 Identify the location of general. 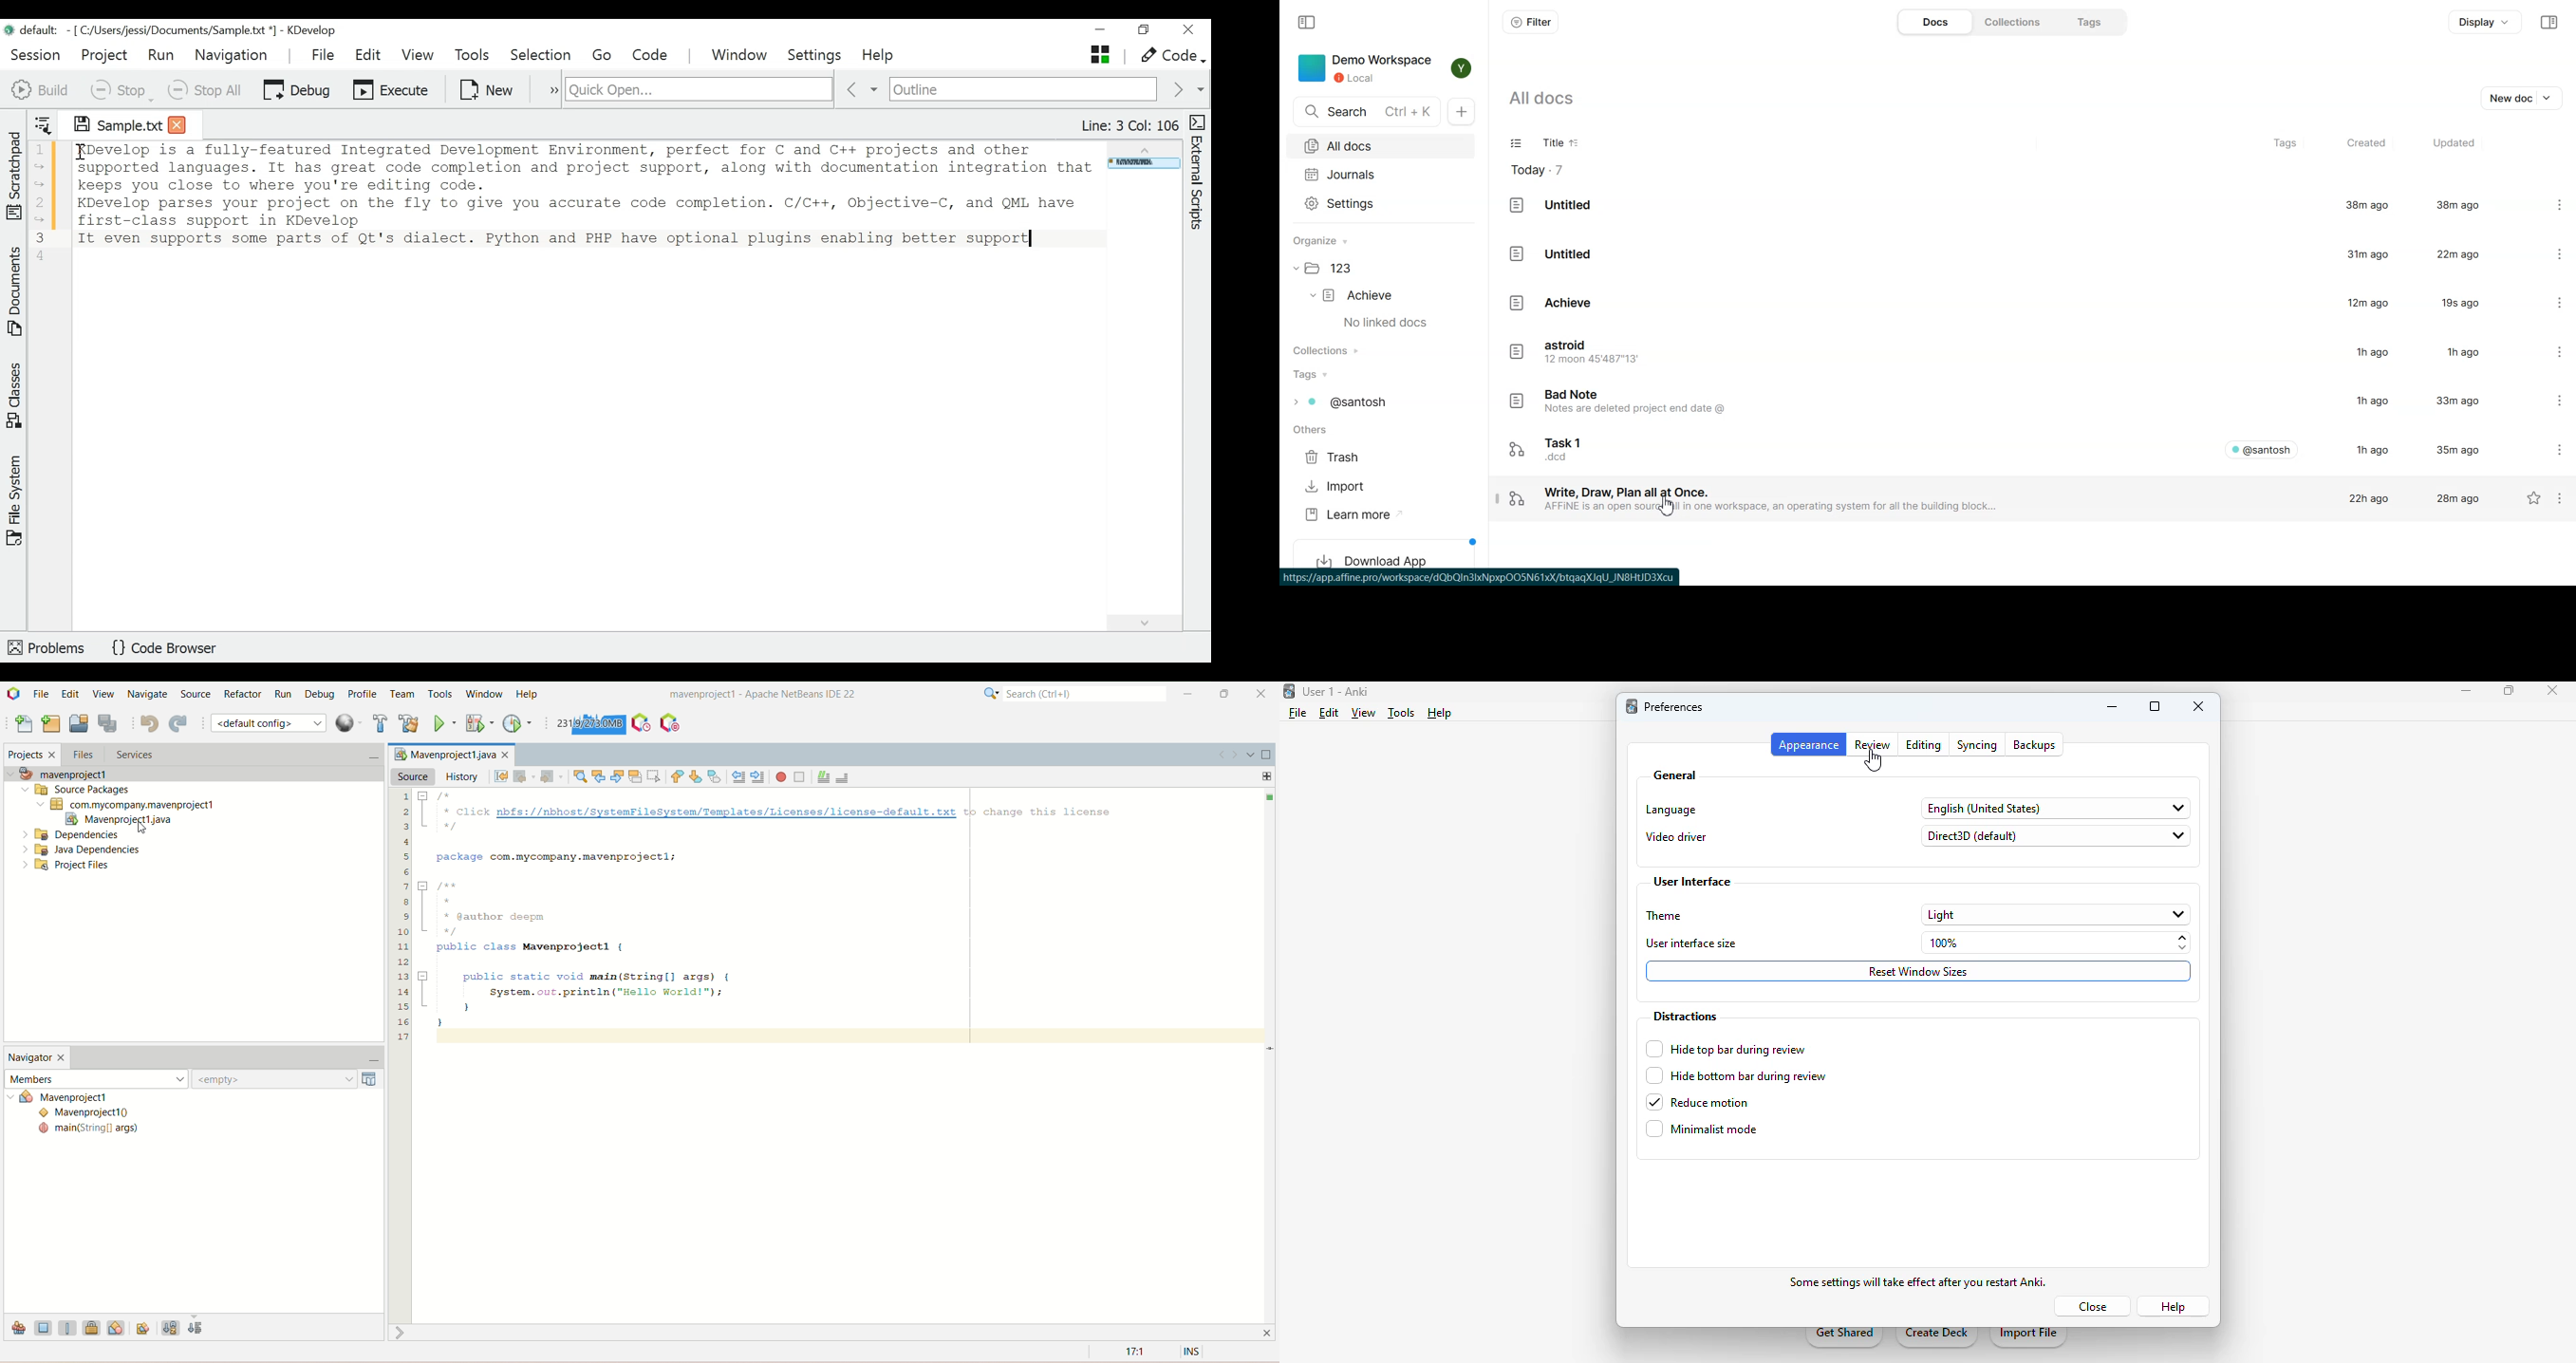
(1675, 775).